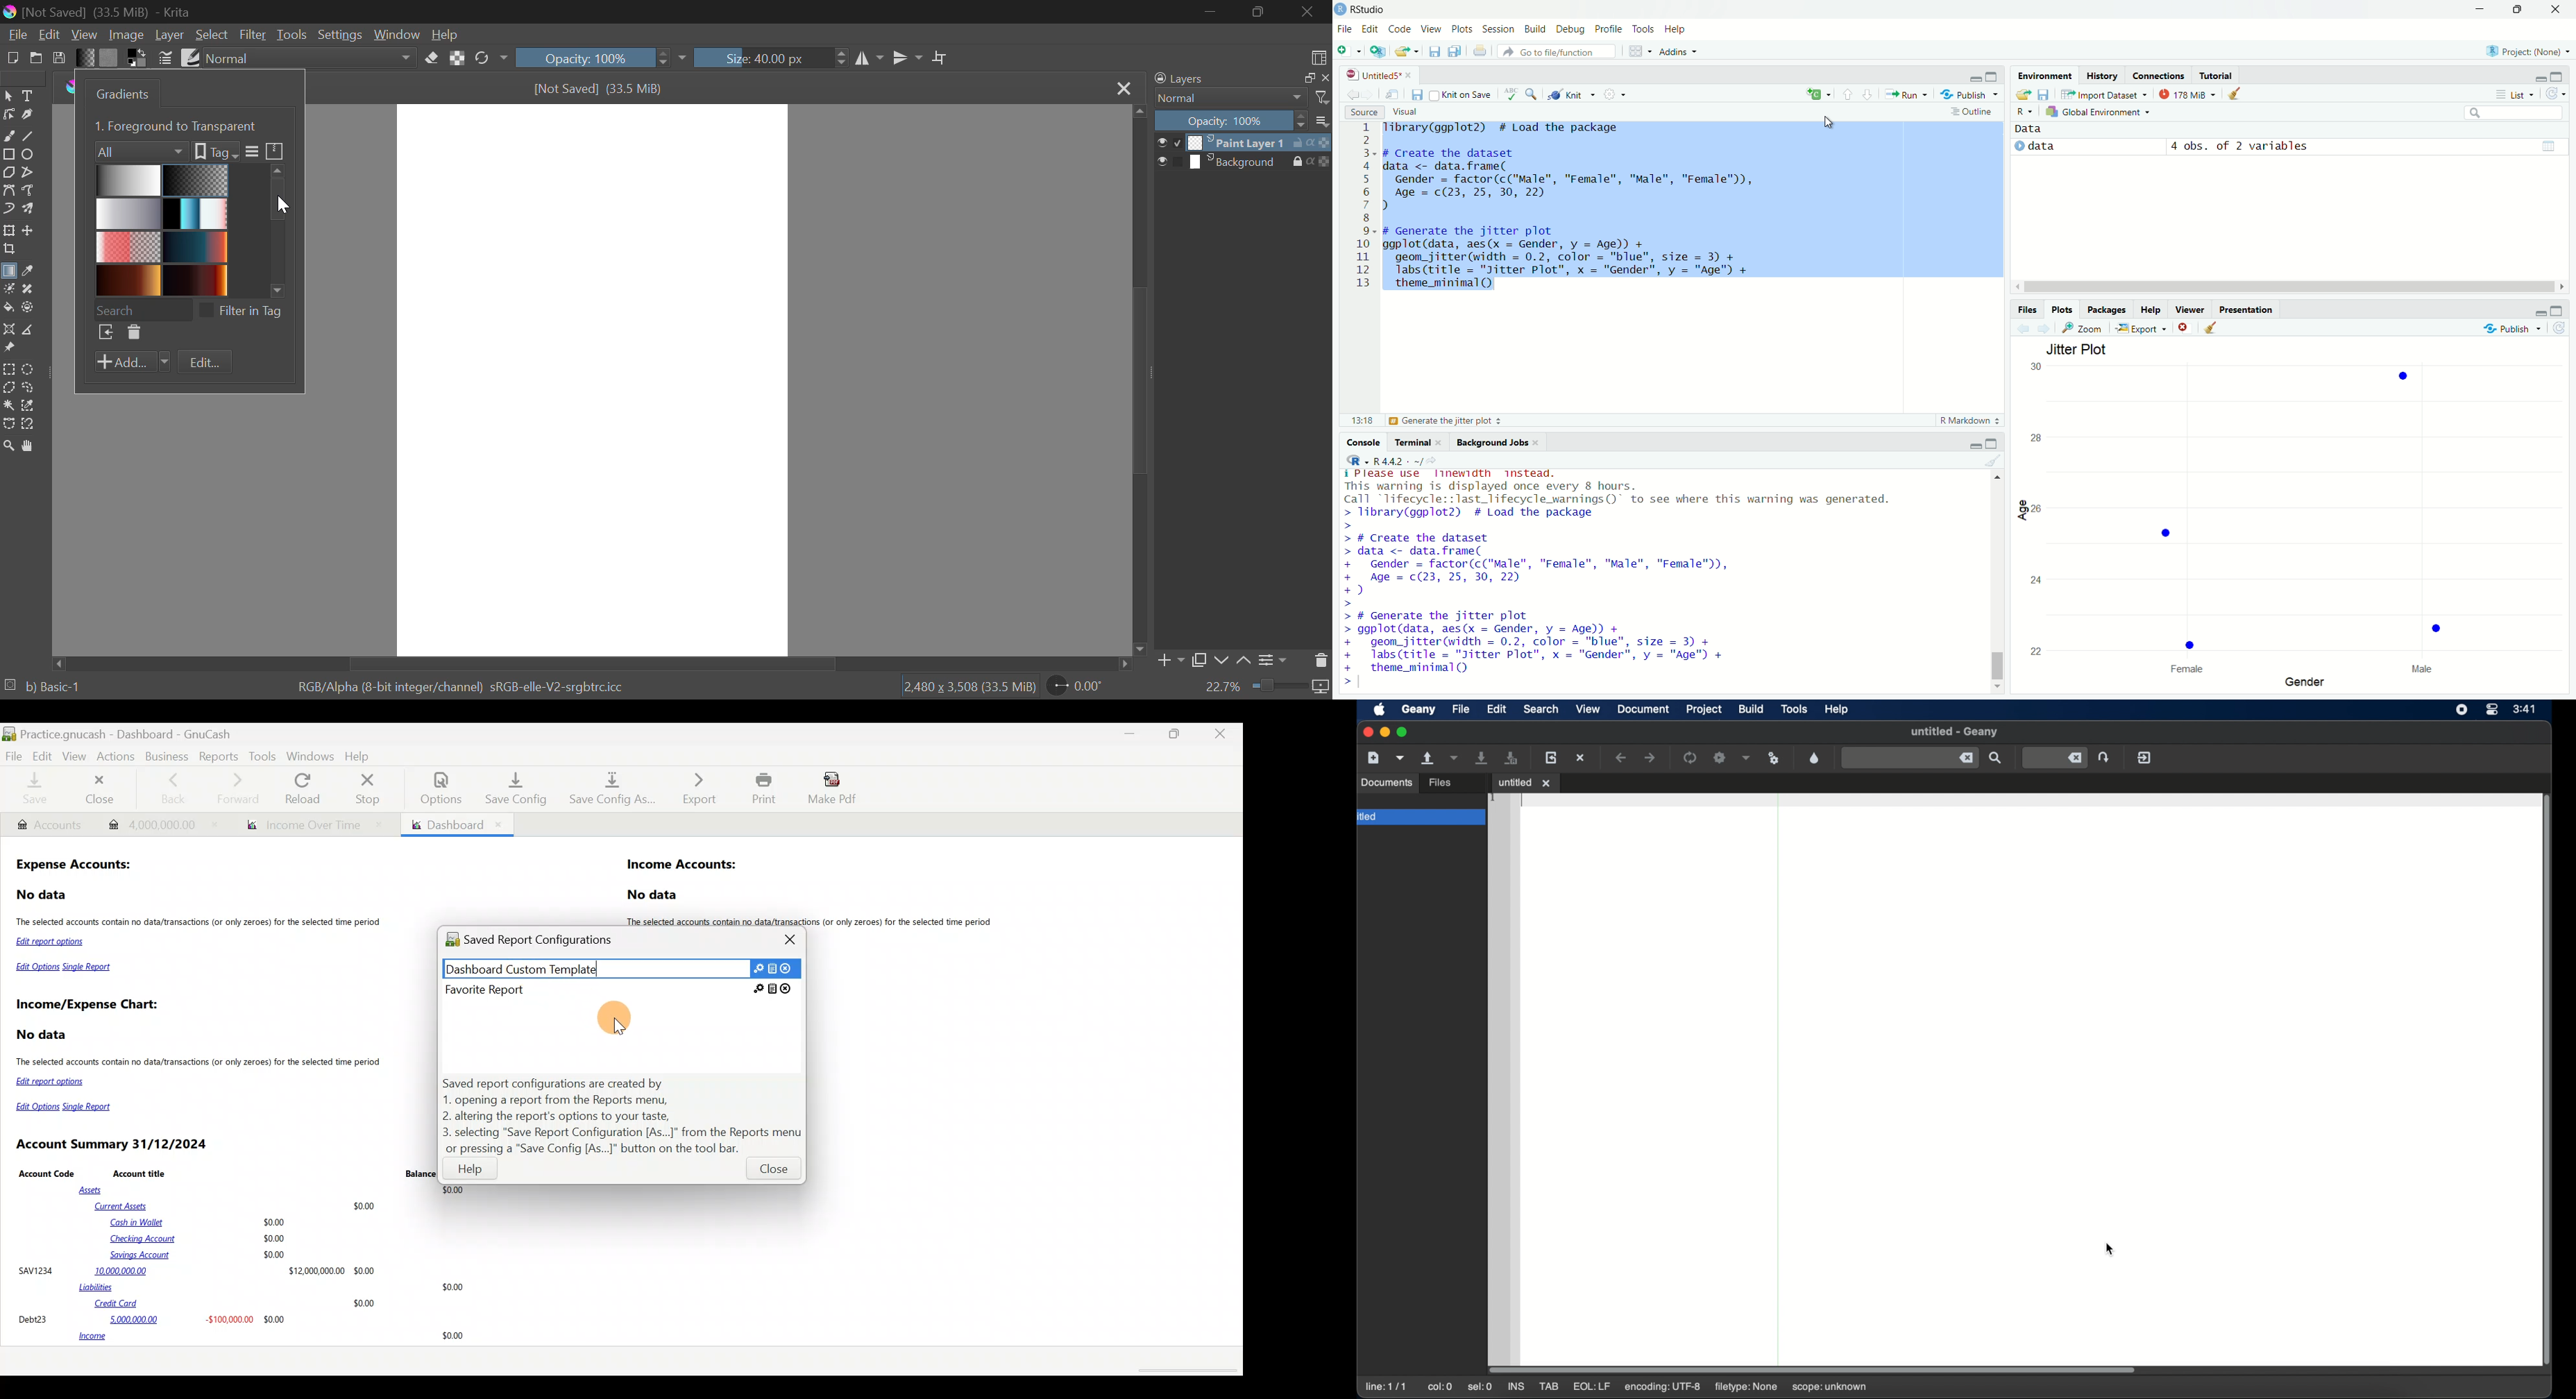  Describe the element at coordinates (69, 1107) in the screenshot. I see `Edit Options Single Report` at that location.